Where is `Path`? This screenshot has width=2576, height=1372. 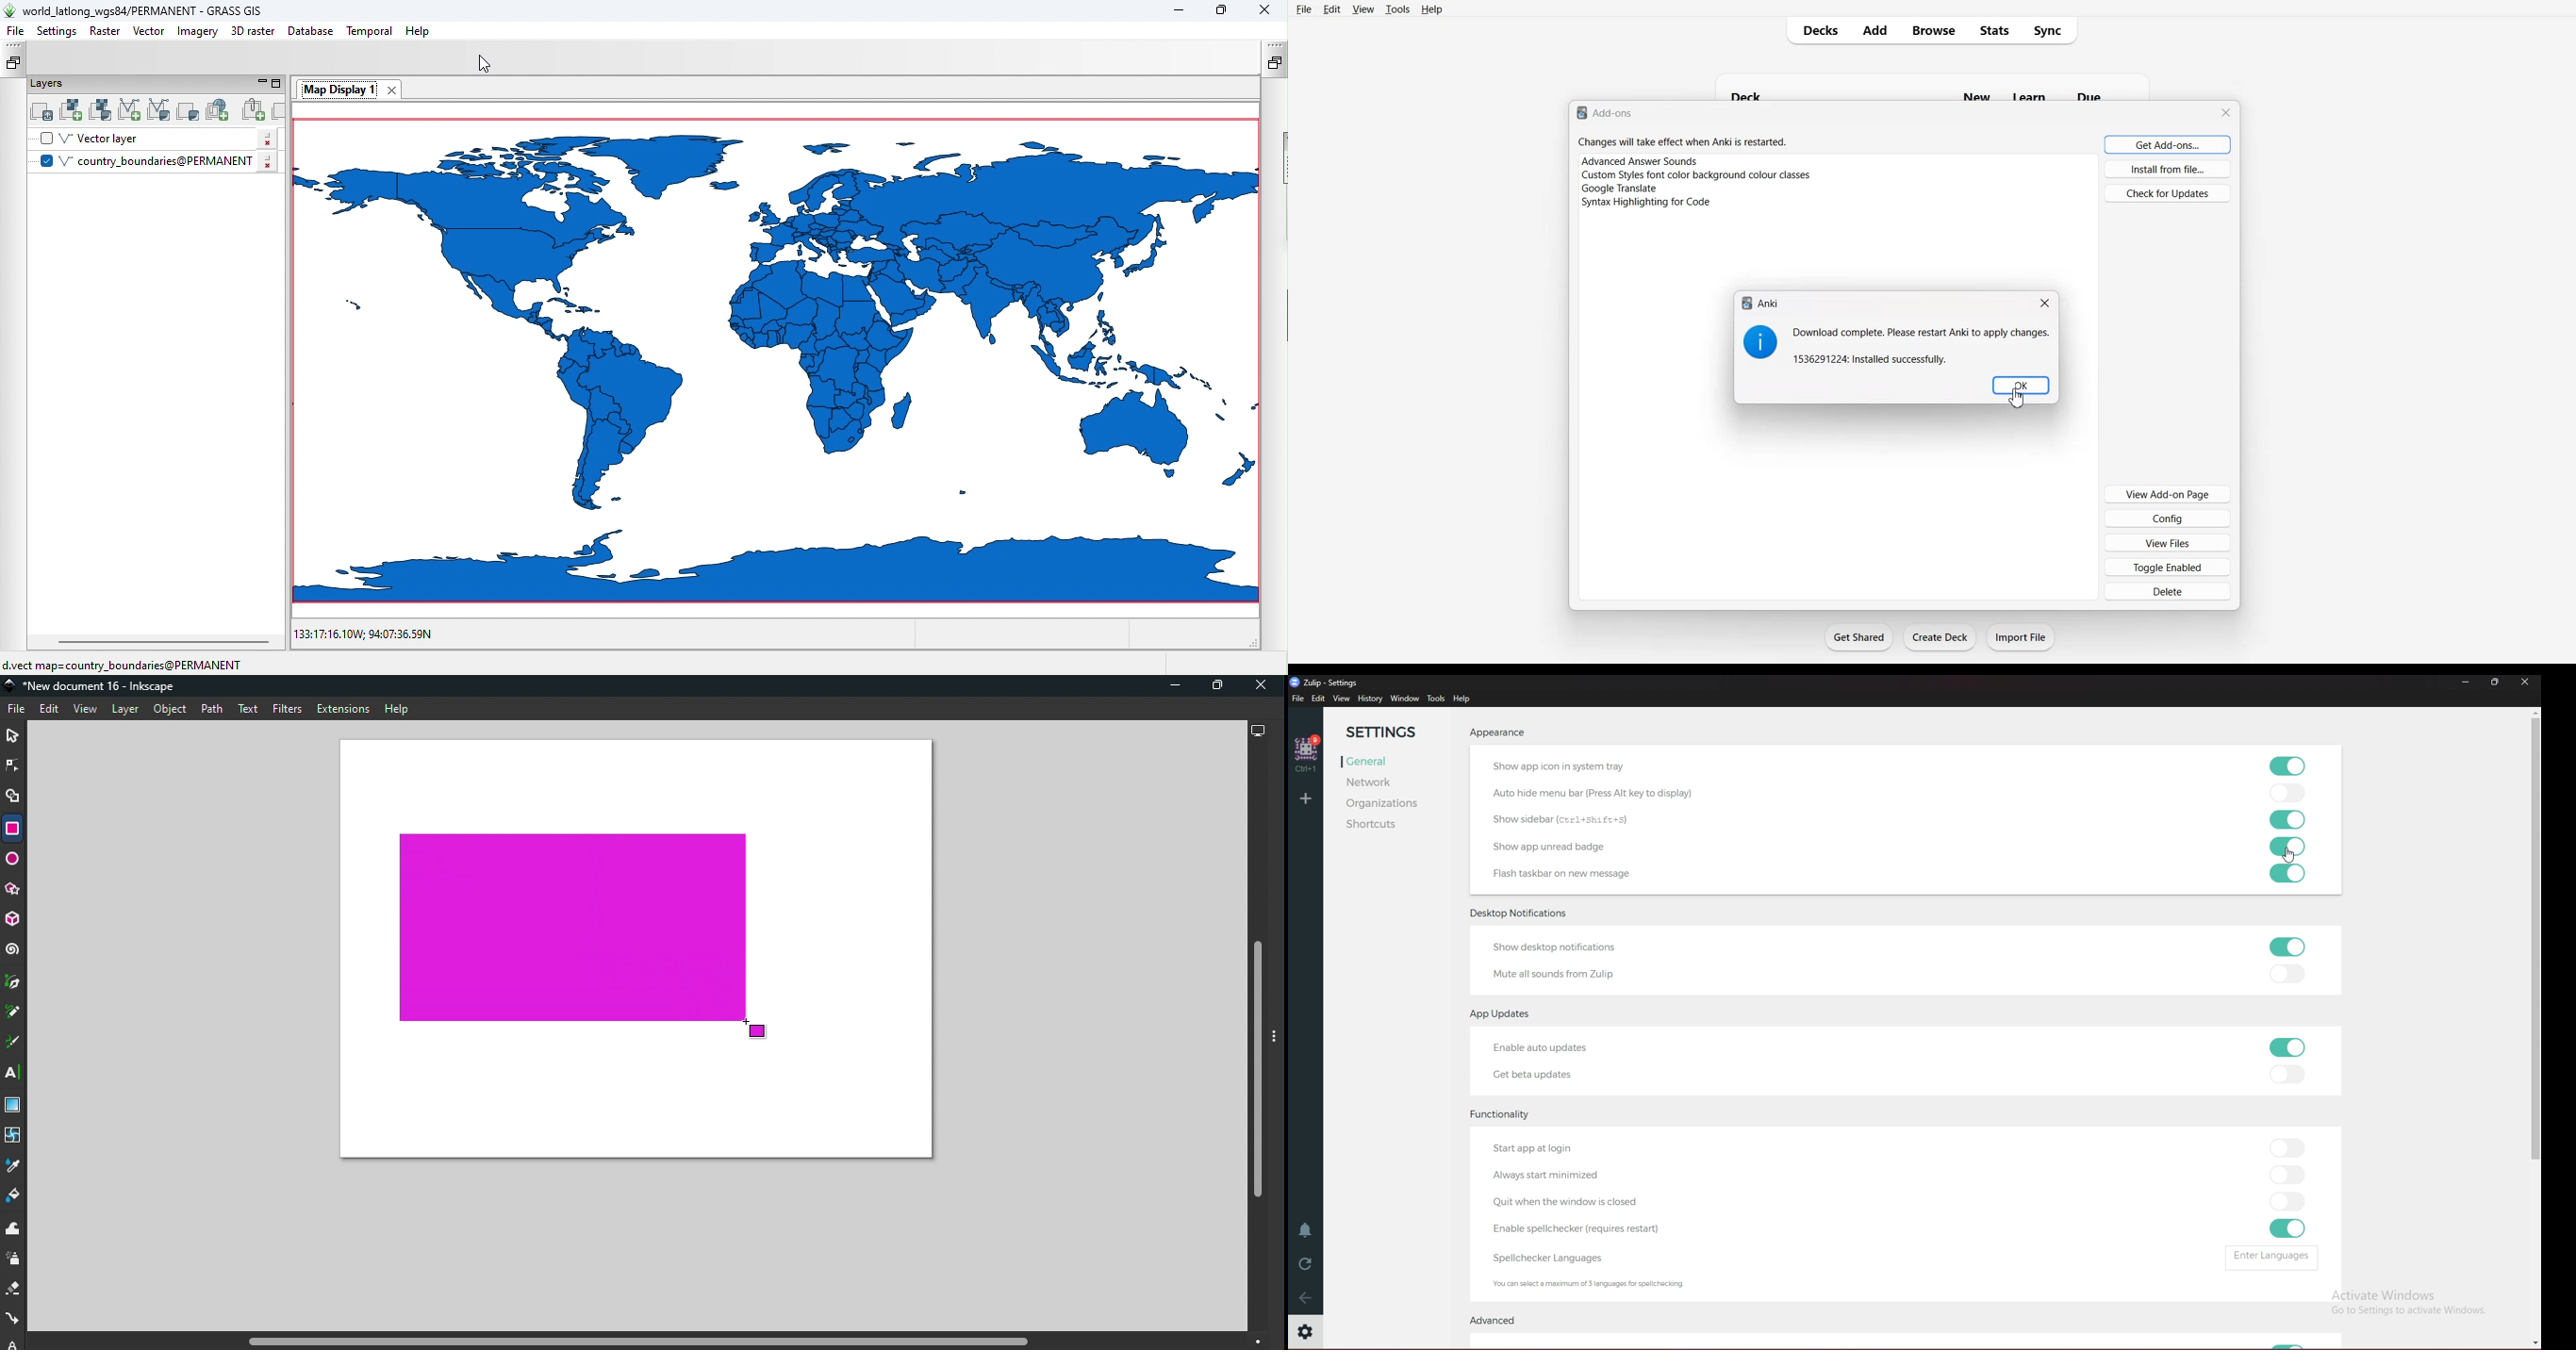 Path is located at coordinates (212, 711).